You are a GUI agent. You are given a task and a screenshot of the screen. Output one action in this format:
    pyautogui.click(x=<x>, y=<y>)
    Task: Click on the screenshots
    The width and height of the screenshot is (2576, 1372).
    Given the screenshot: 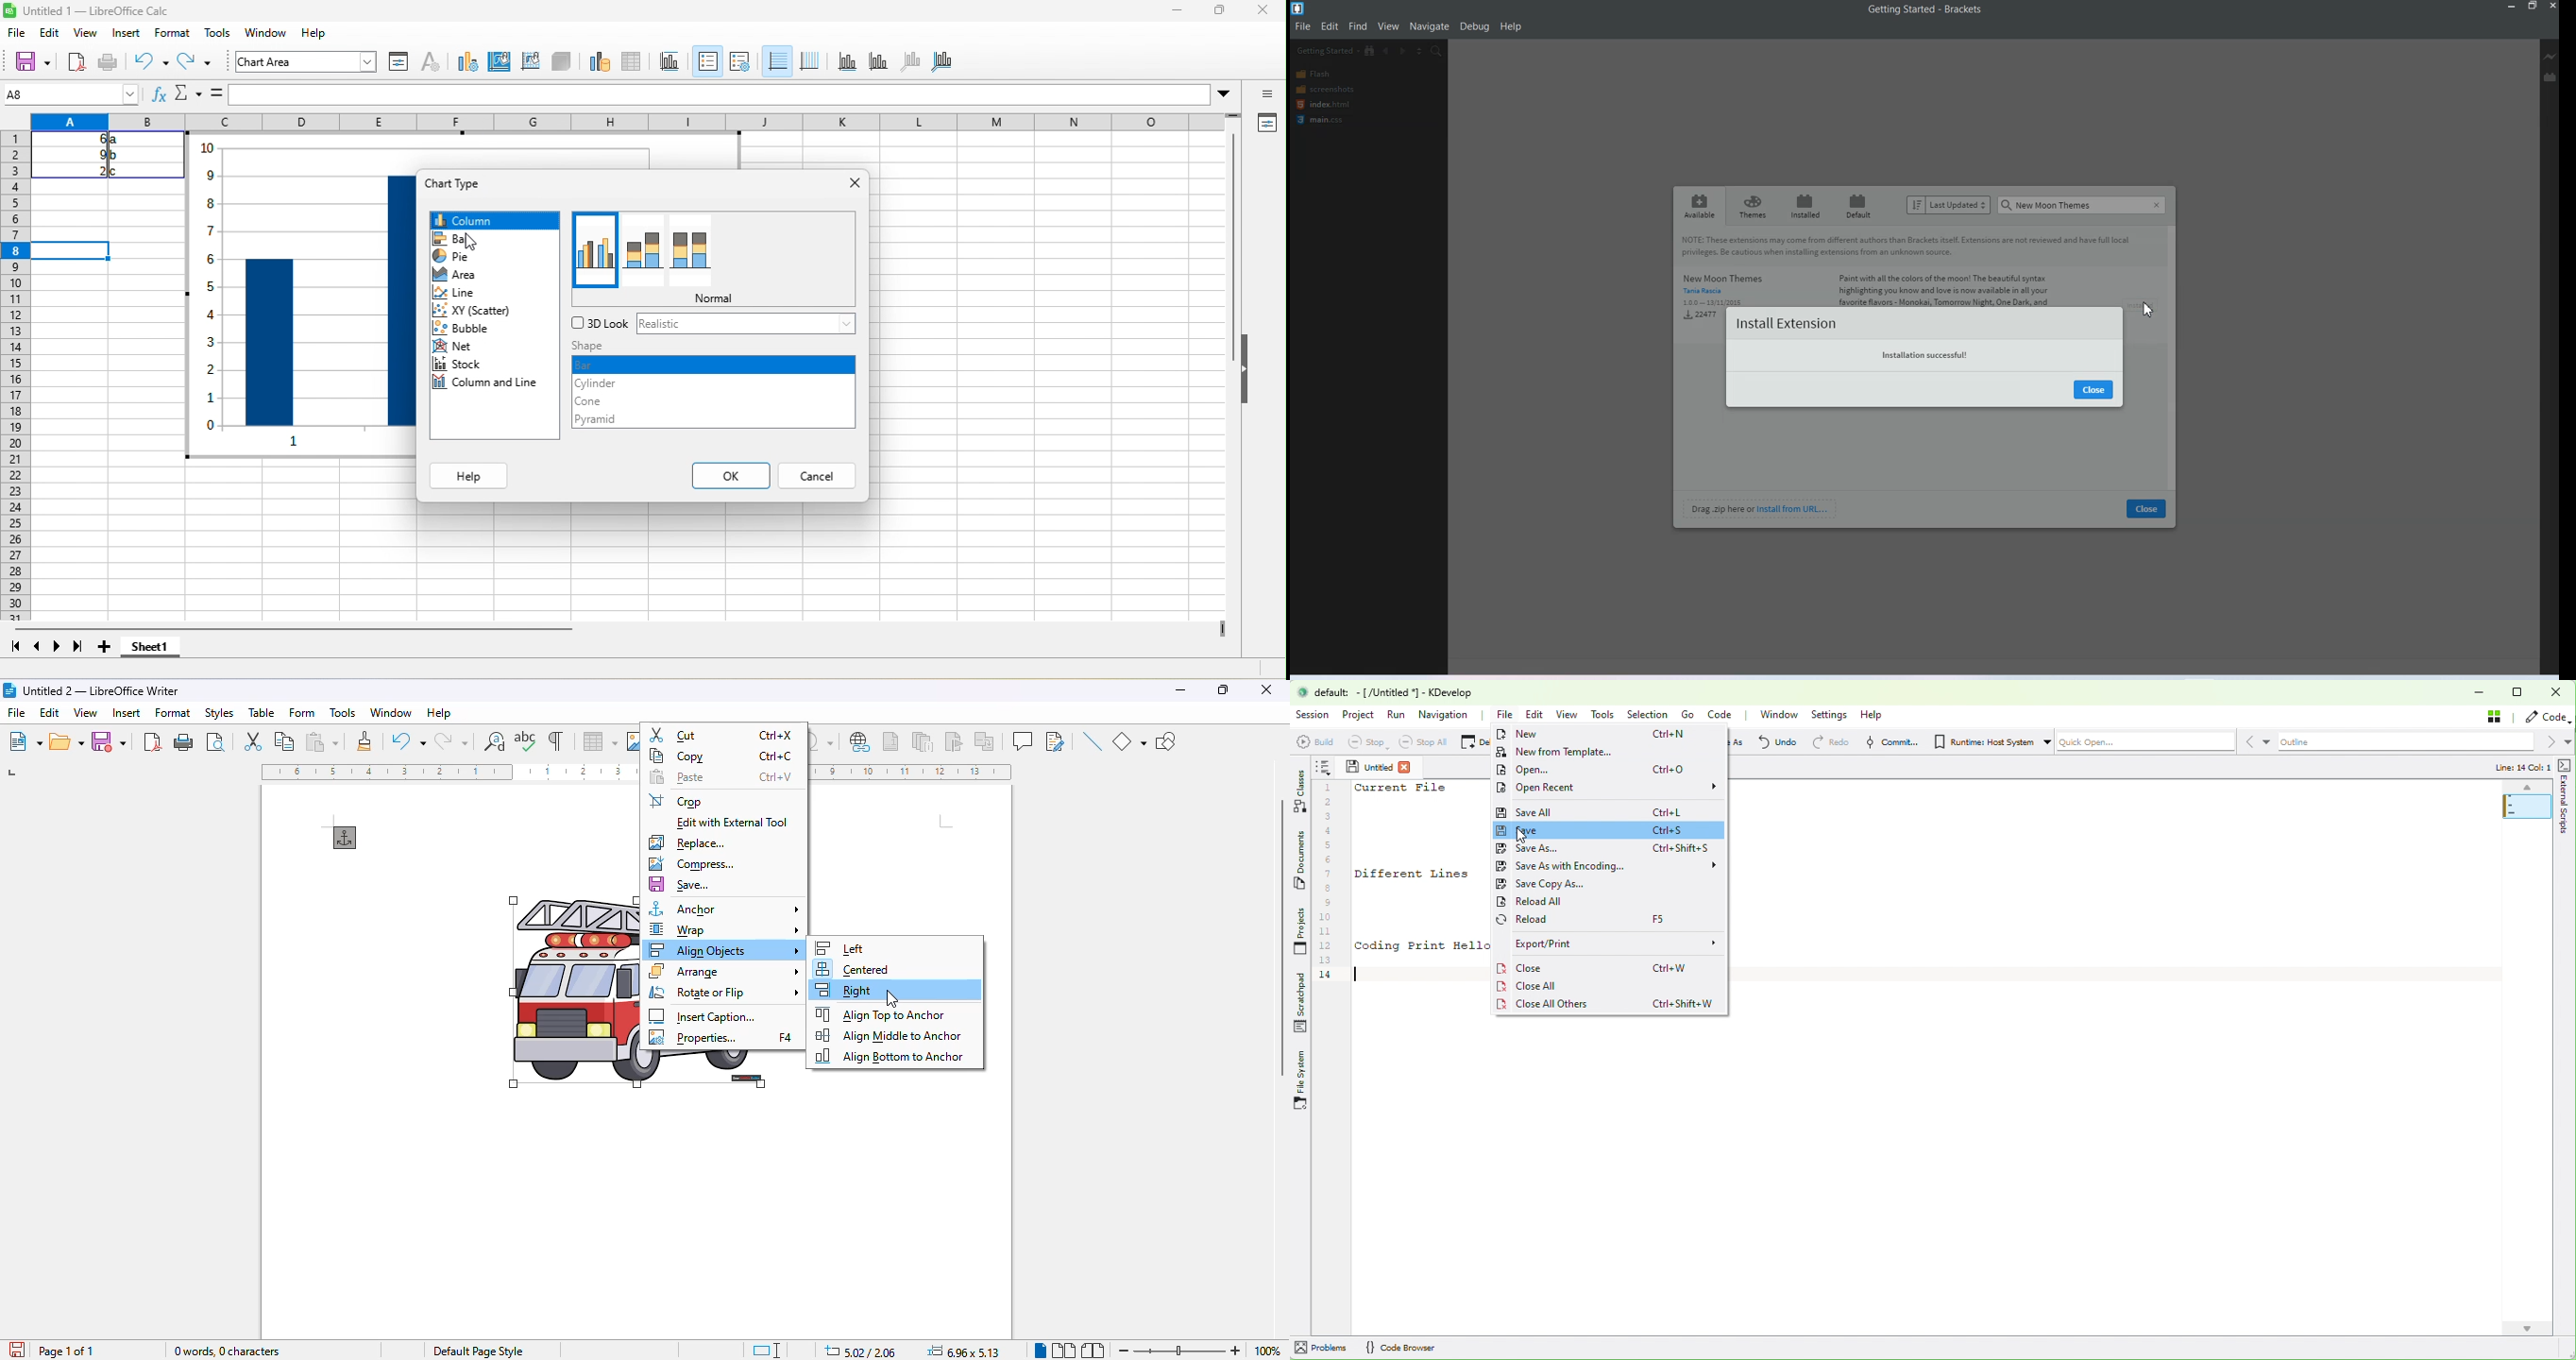 What is the action you would take?
    pyautogui.click(x=1324, y=89)
    